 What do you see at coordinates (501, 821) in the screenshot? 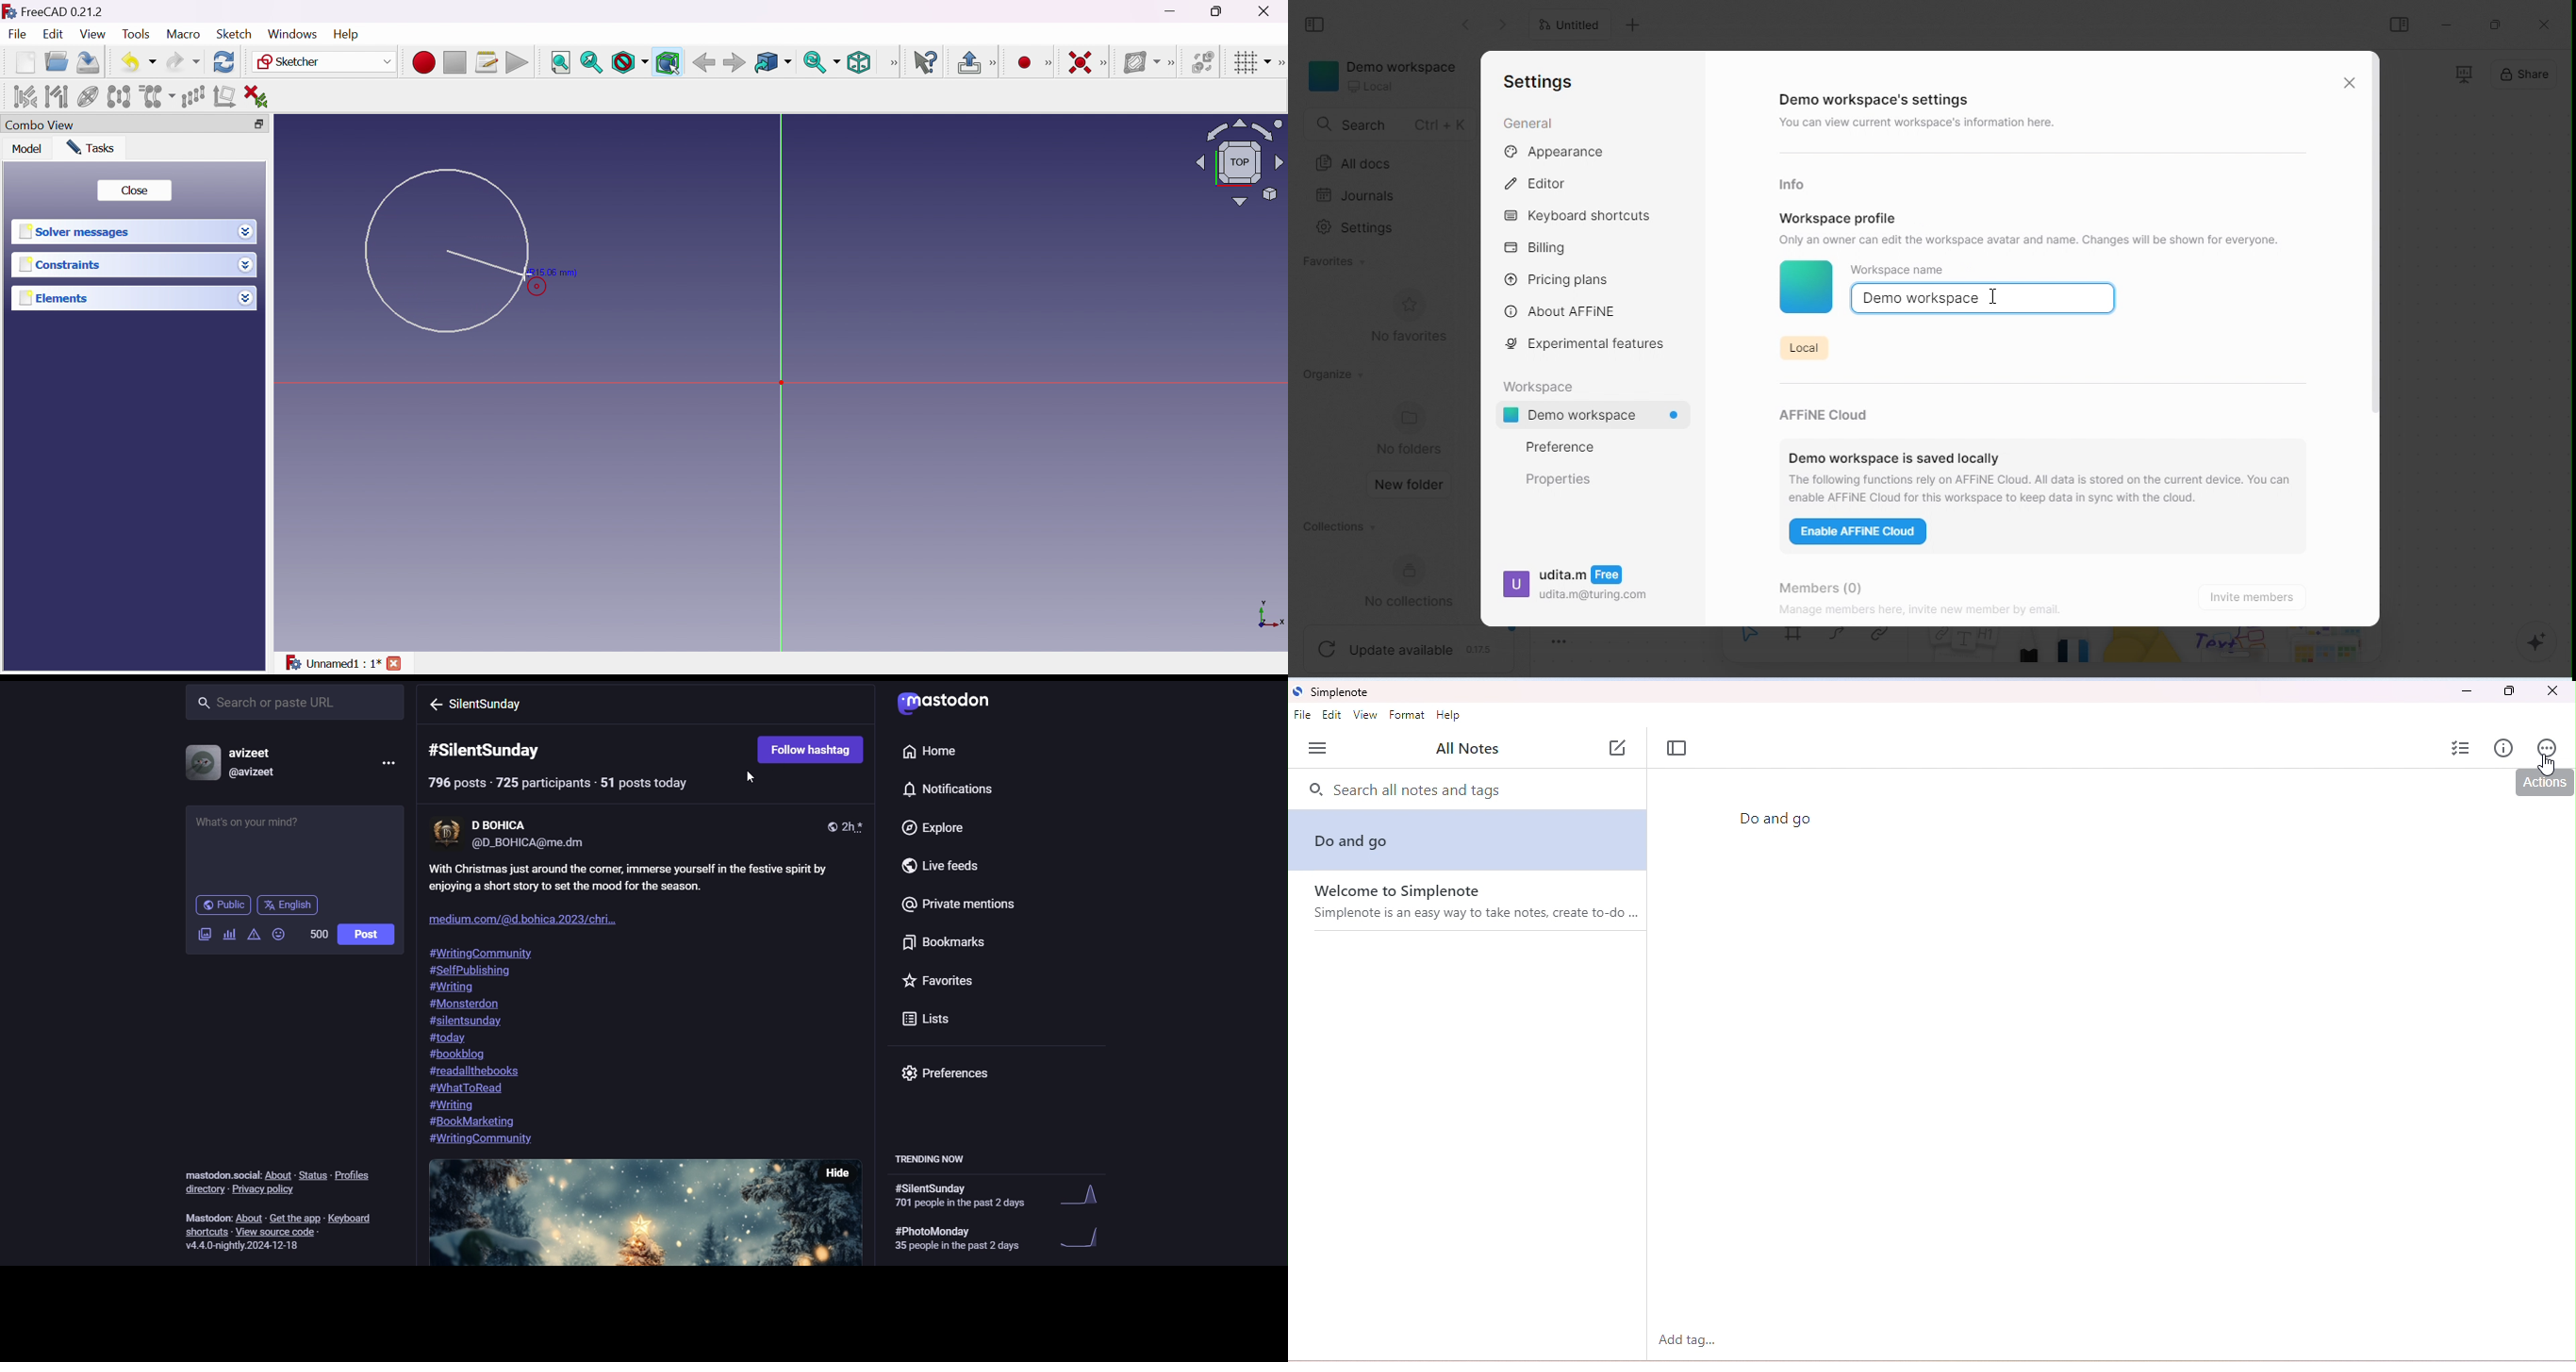
I see `D BOHICA` at bounding box center [501, 821].